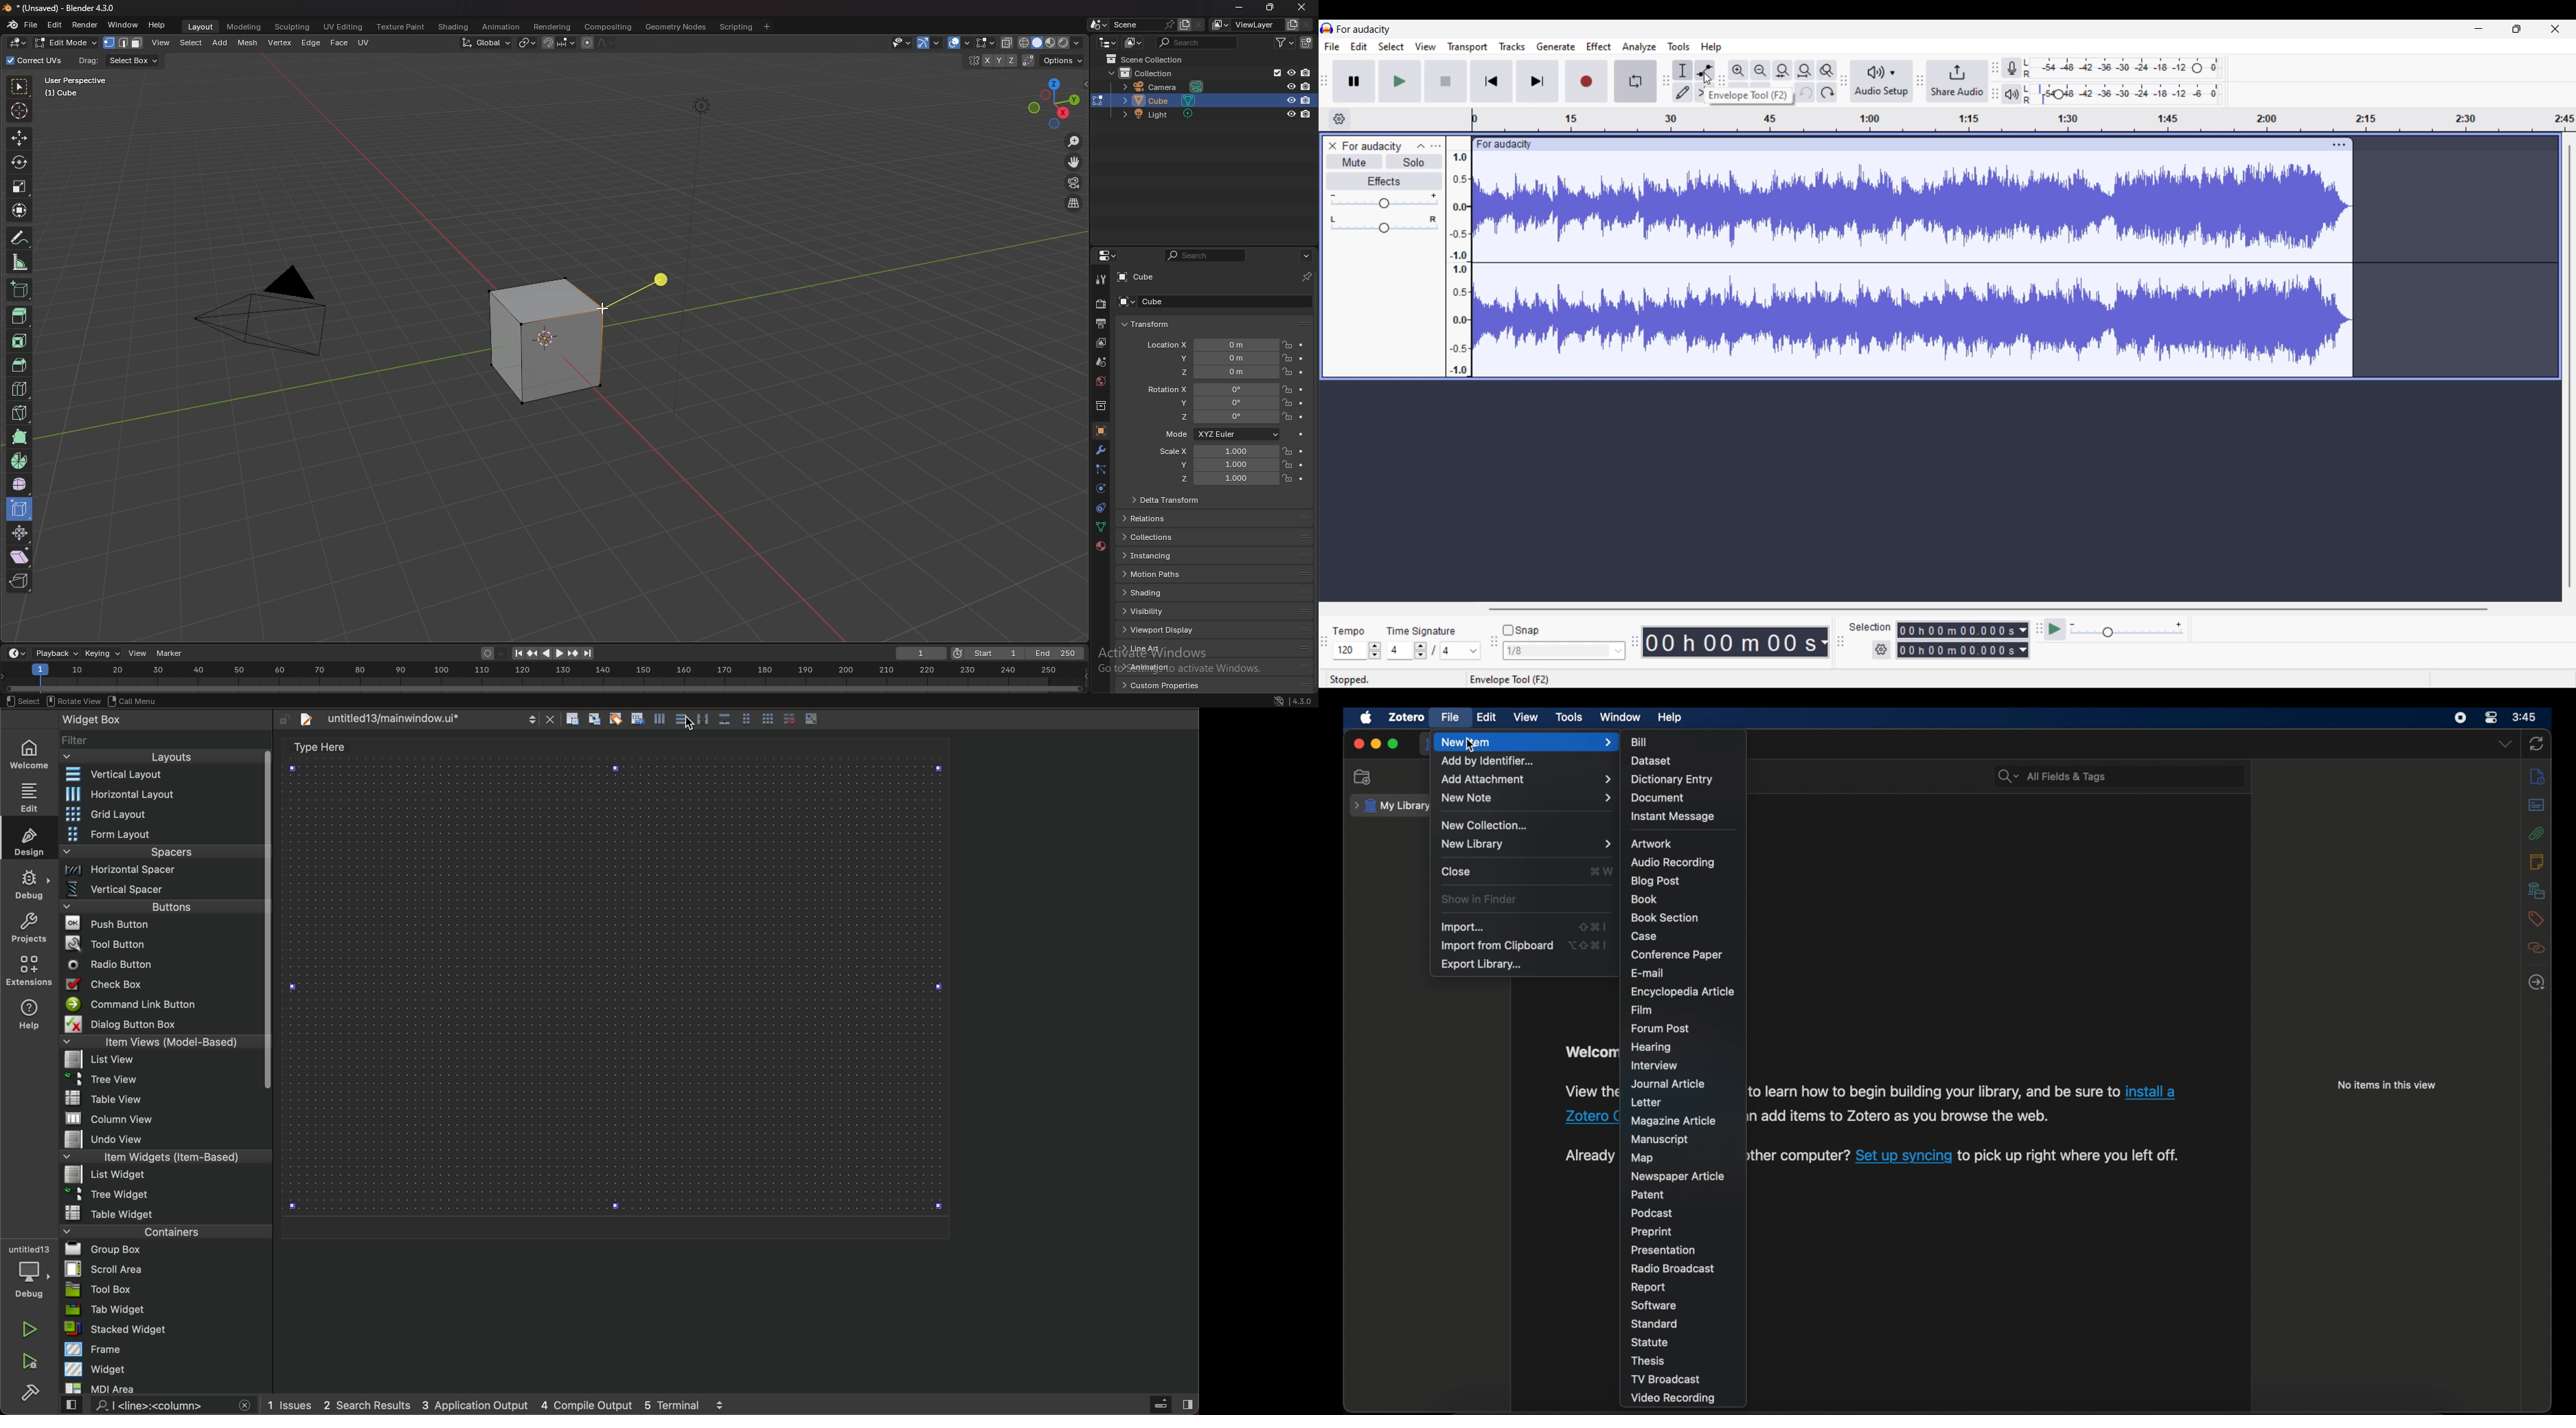 The width and height of the screenshot is (2576, 1428). What do you see at coordinates (1639, 47) in the screenshot?
I see `Analyze` at bounding box center [1639, 47].